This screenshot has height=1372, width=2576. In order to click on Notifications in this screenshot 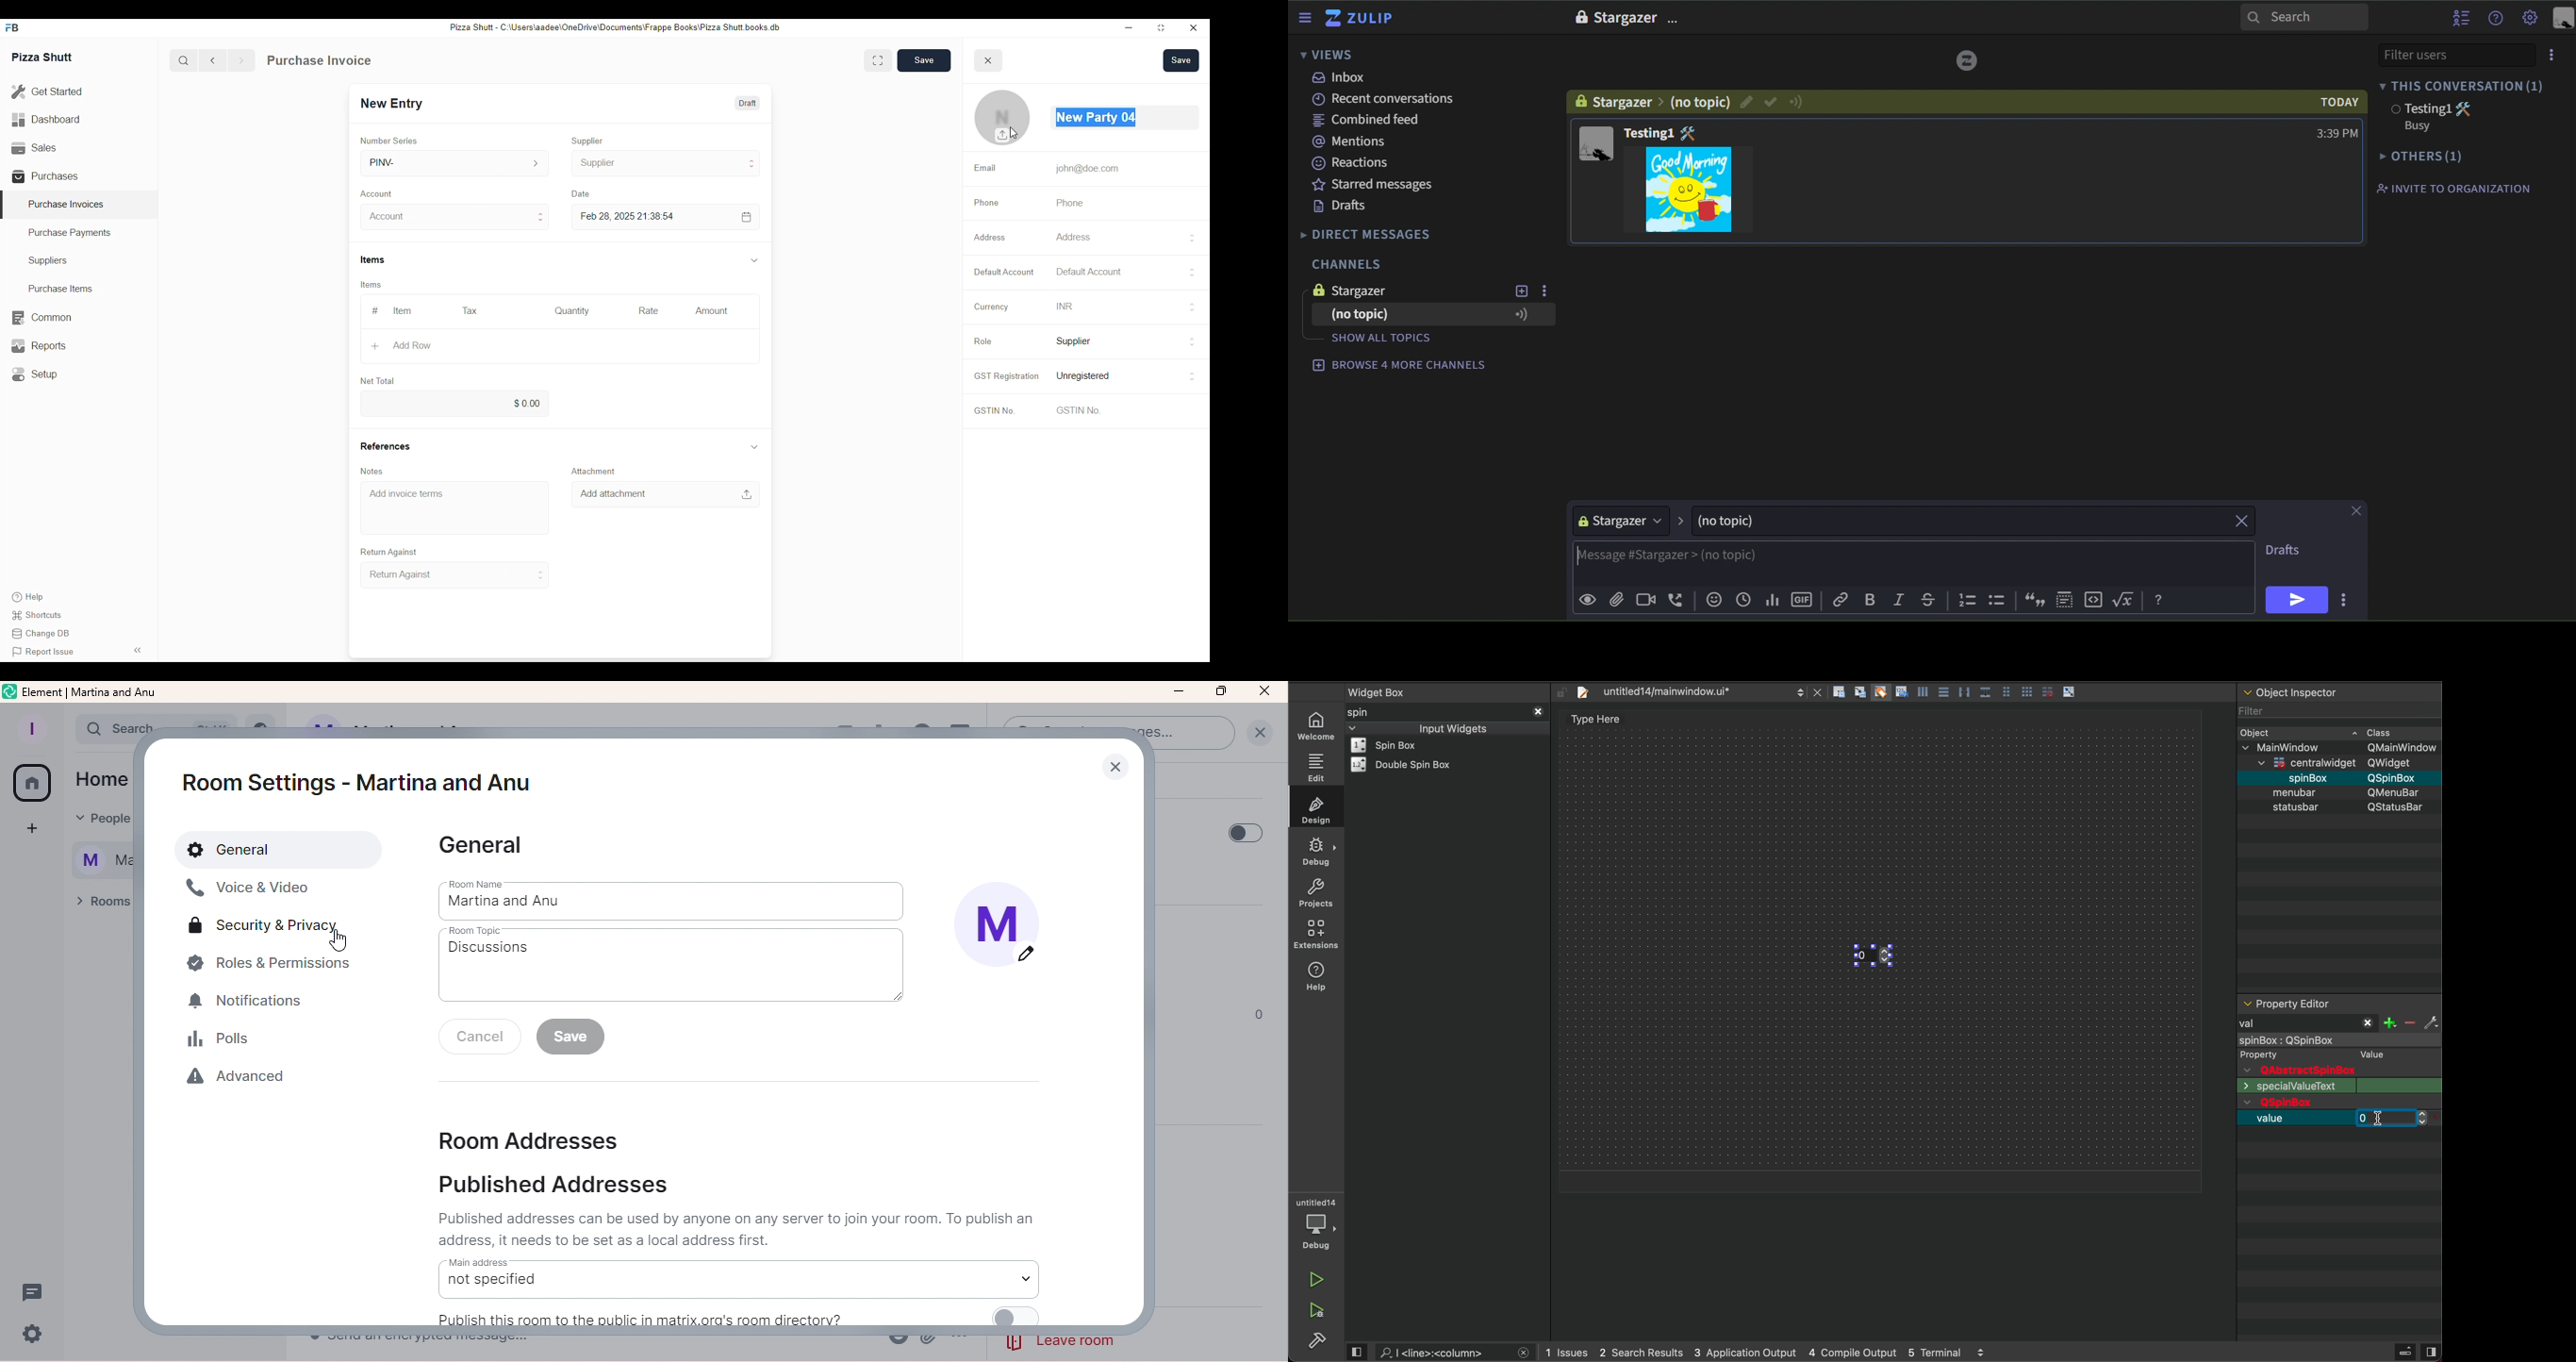, I will do `click(256, 1002)`.